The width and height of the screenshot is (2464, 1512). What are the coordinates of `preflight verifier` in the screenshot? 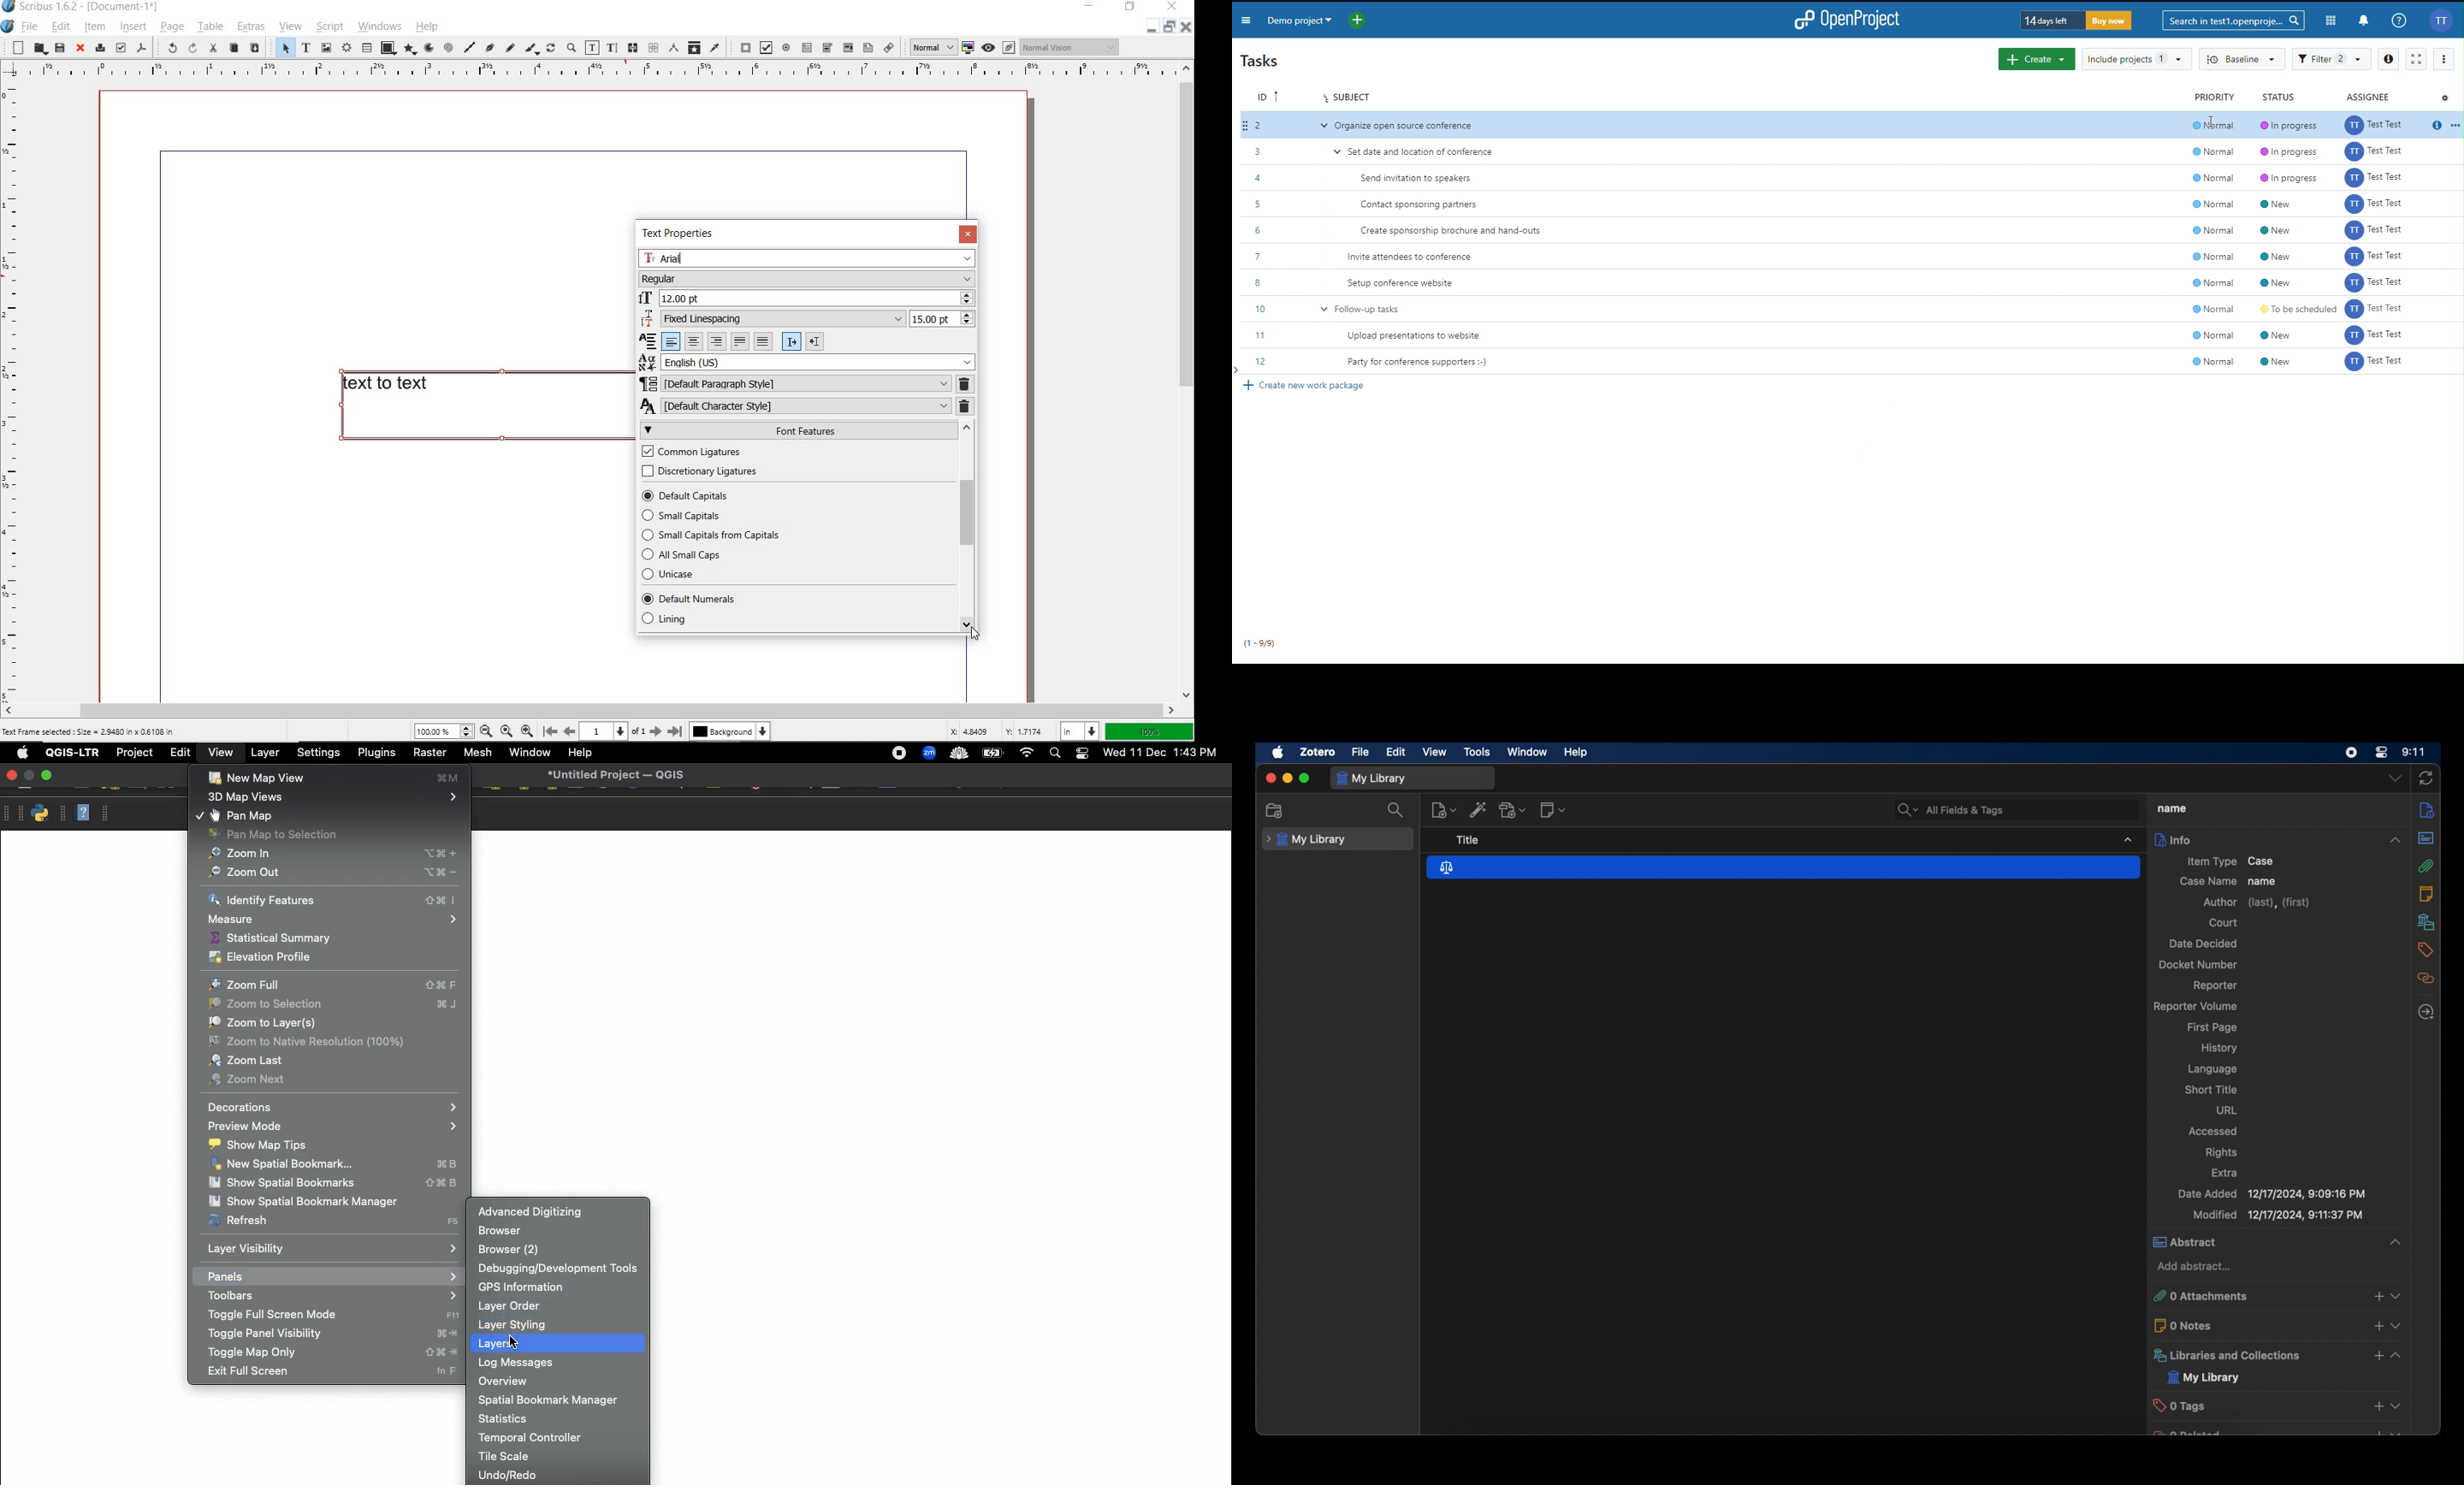 It's located at (121, 48).